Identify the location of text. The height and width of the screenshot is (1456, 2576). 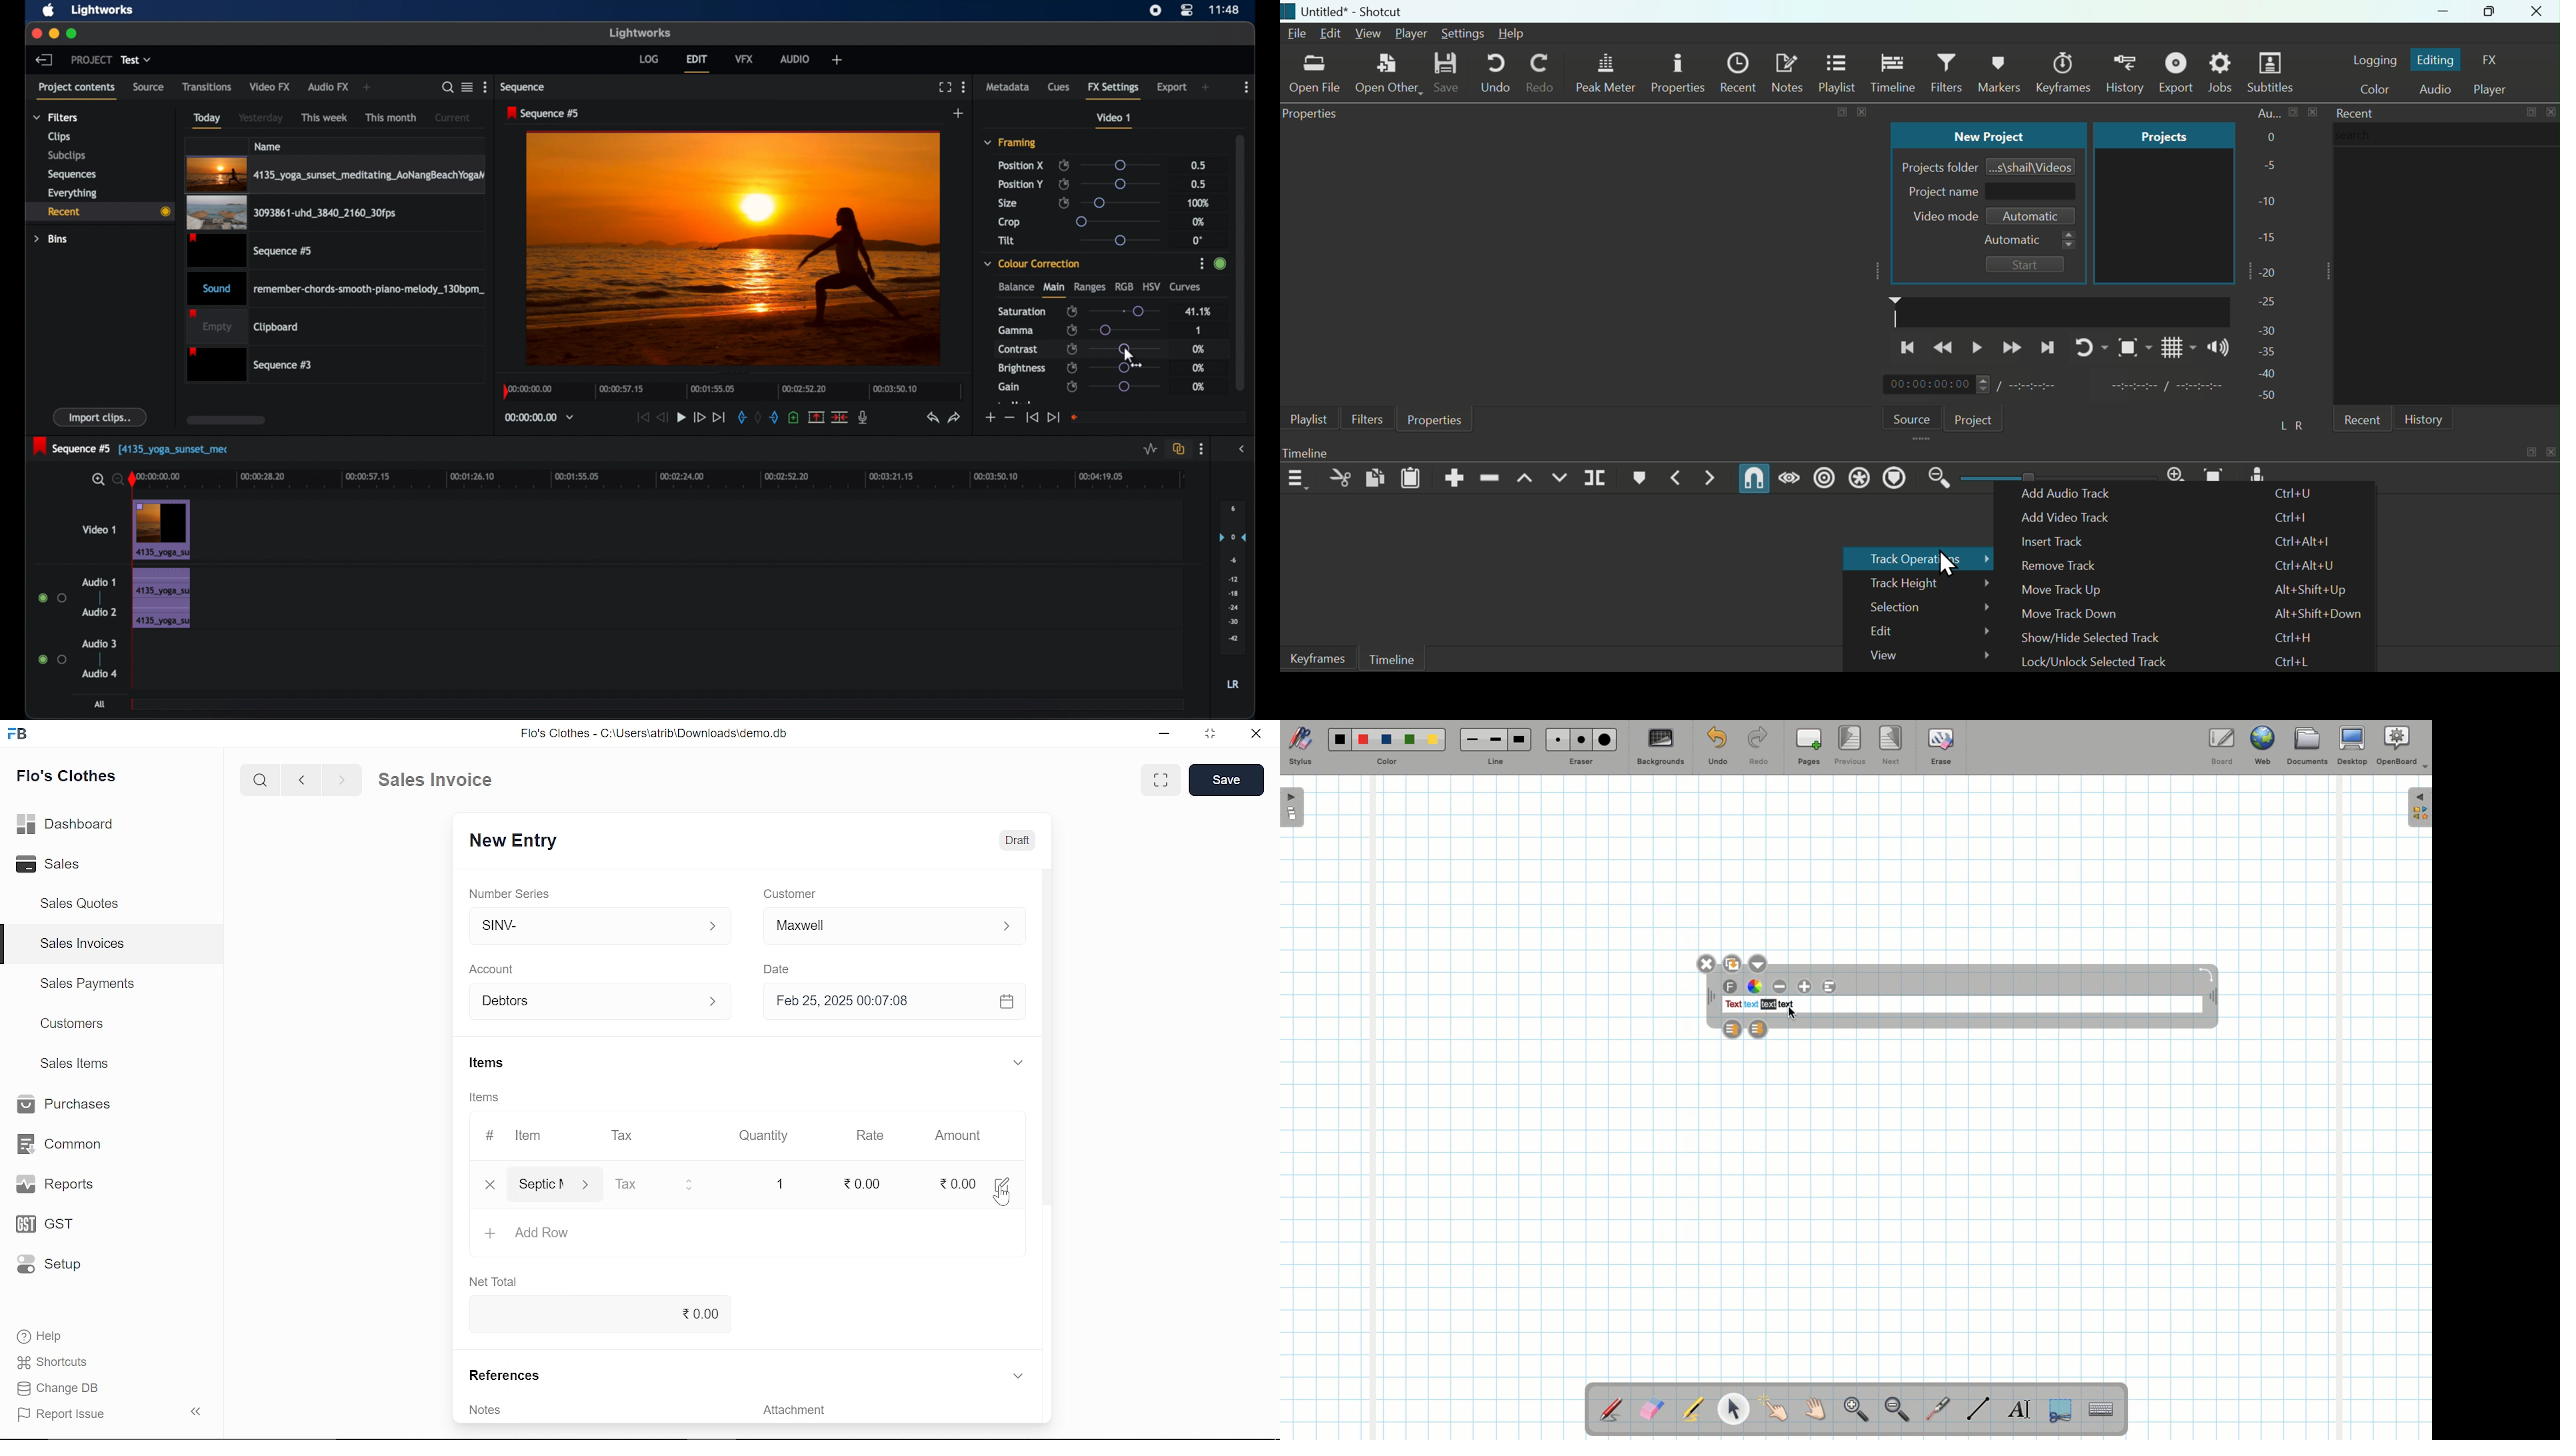
(1750, 1005).